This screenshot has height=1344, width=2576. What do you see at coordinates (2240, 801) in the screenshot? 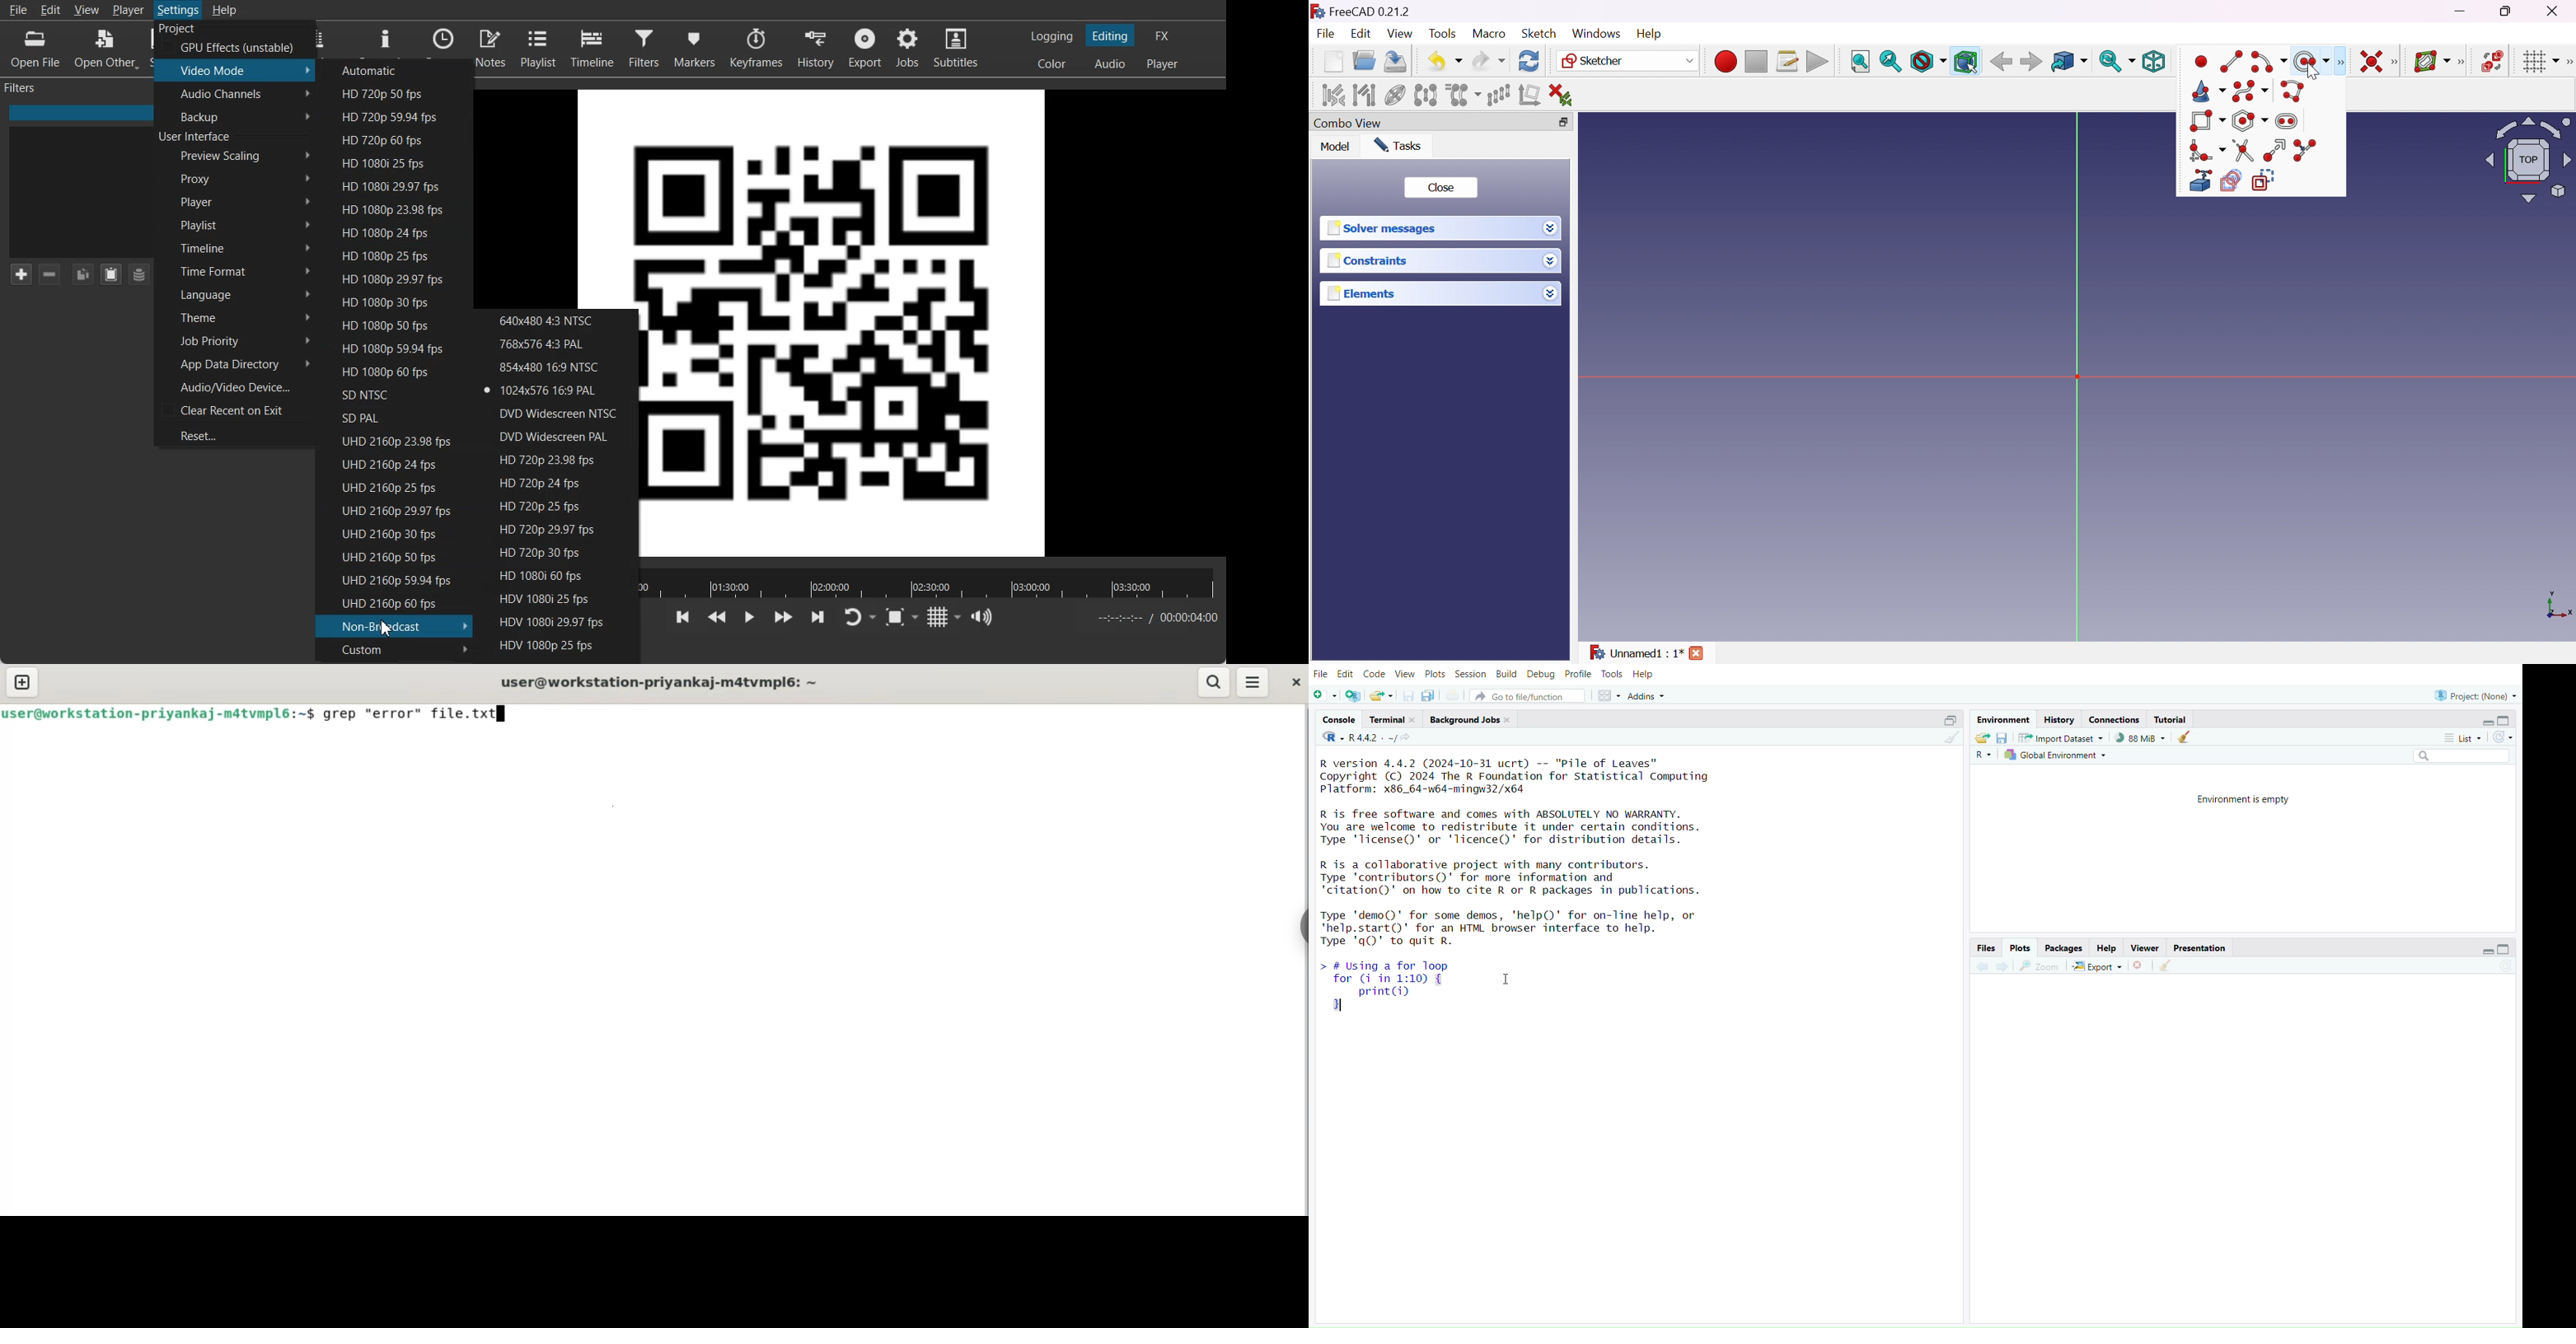
I see `environment is empty` at bounding box center [2240, 801].